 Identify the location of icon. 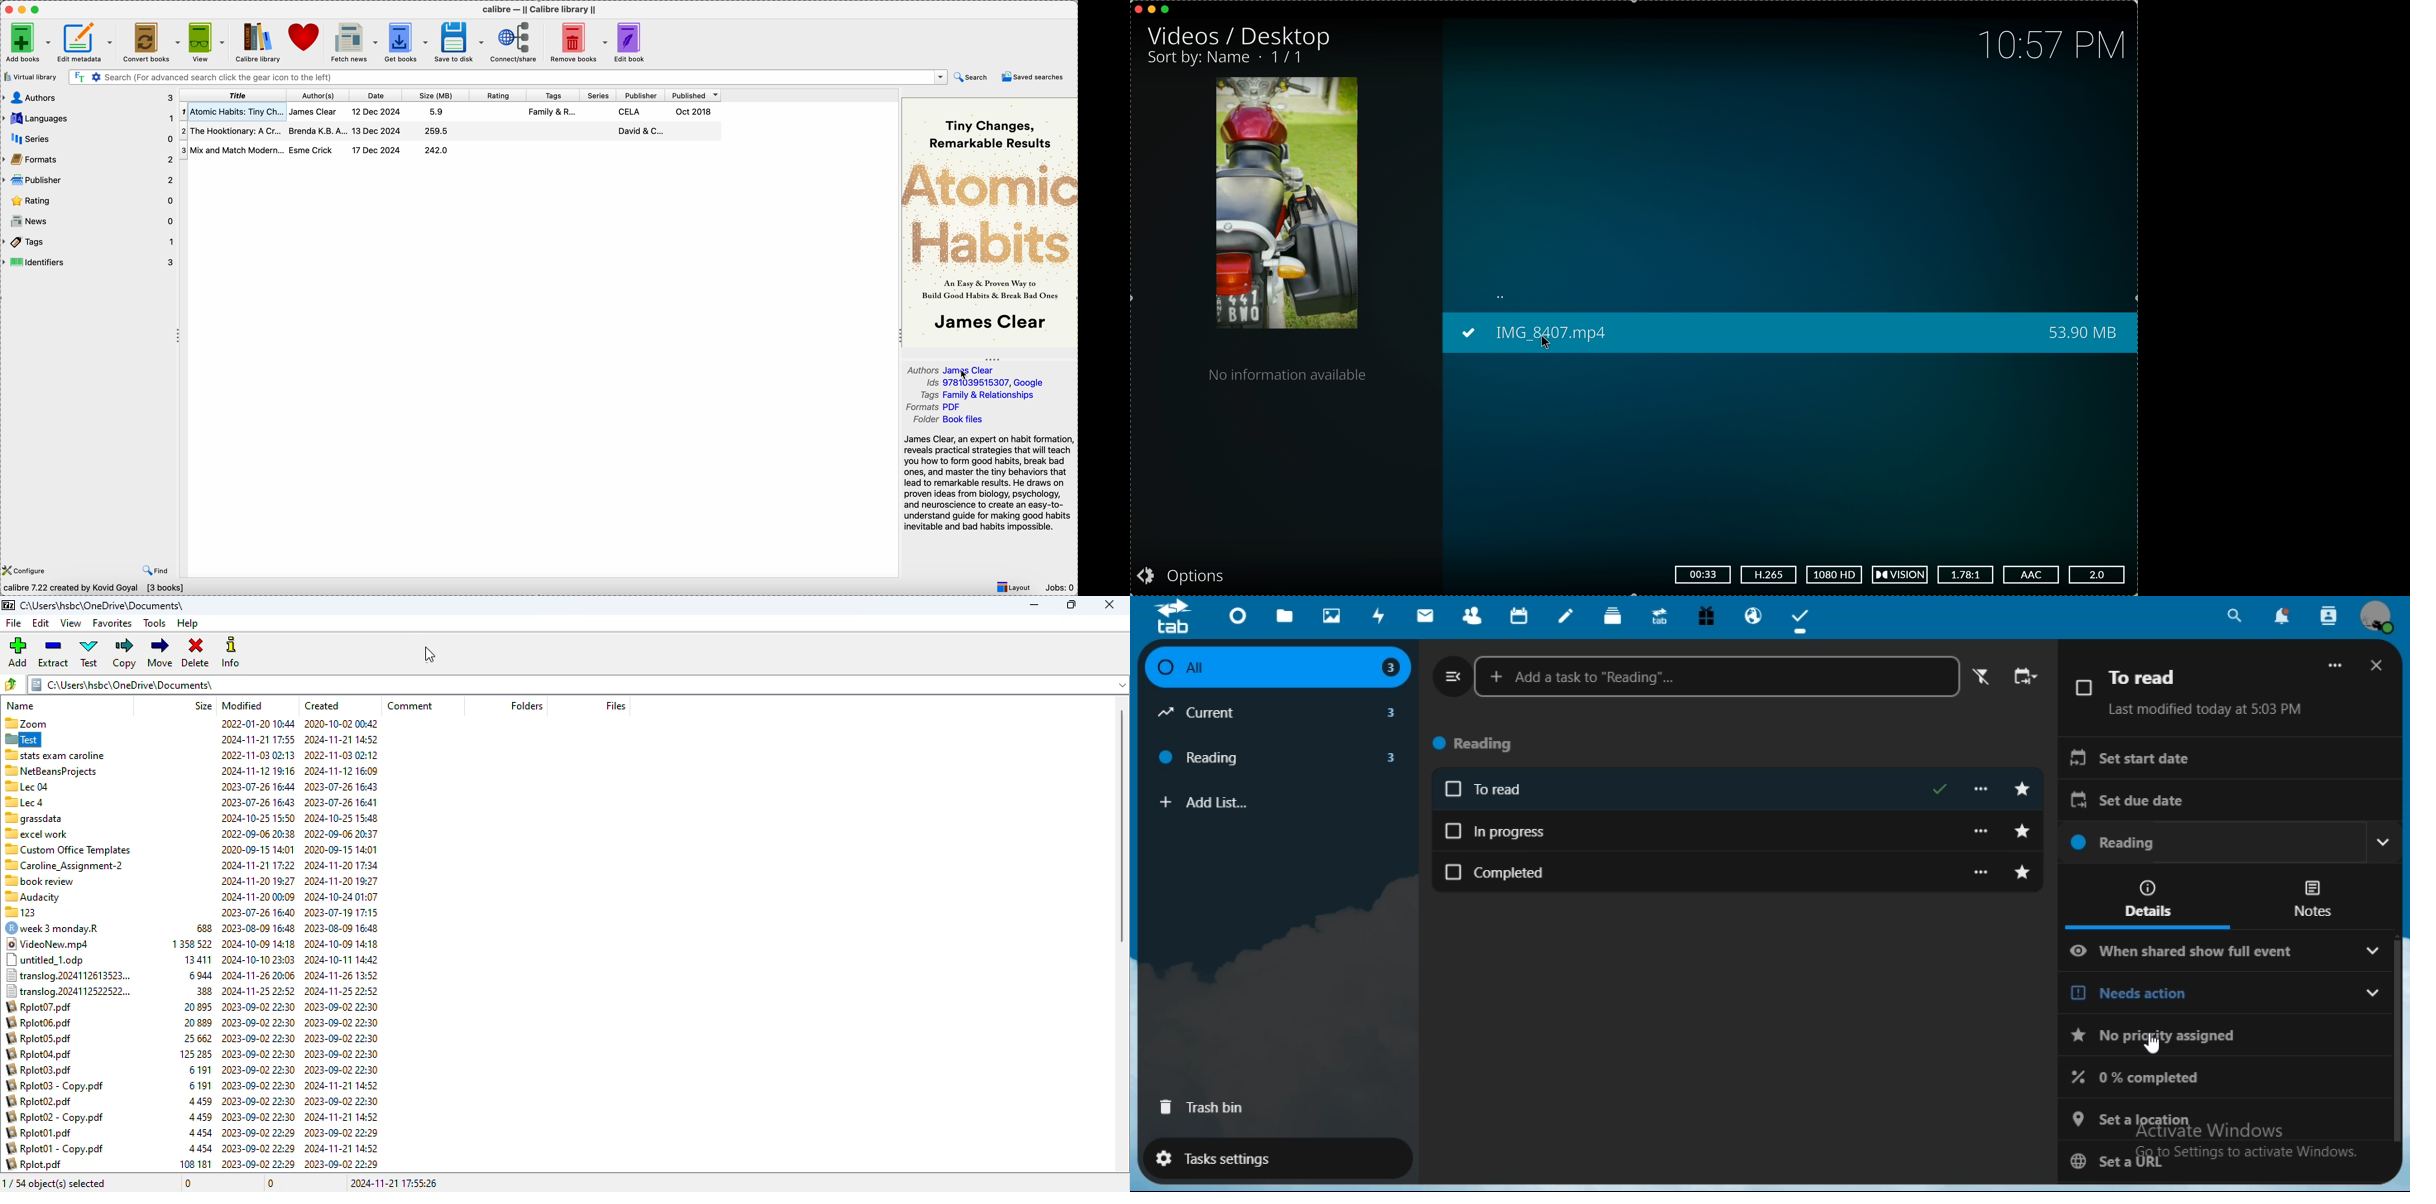
(1179, 617).